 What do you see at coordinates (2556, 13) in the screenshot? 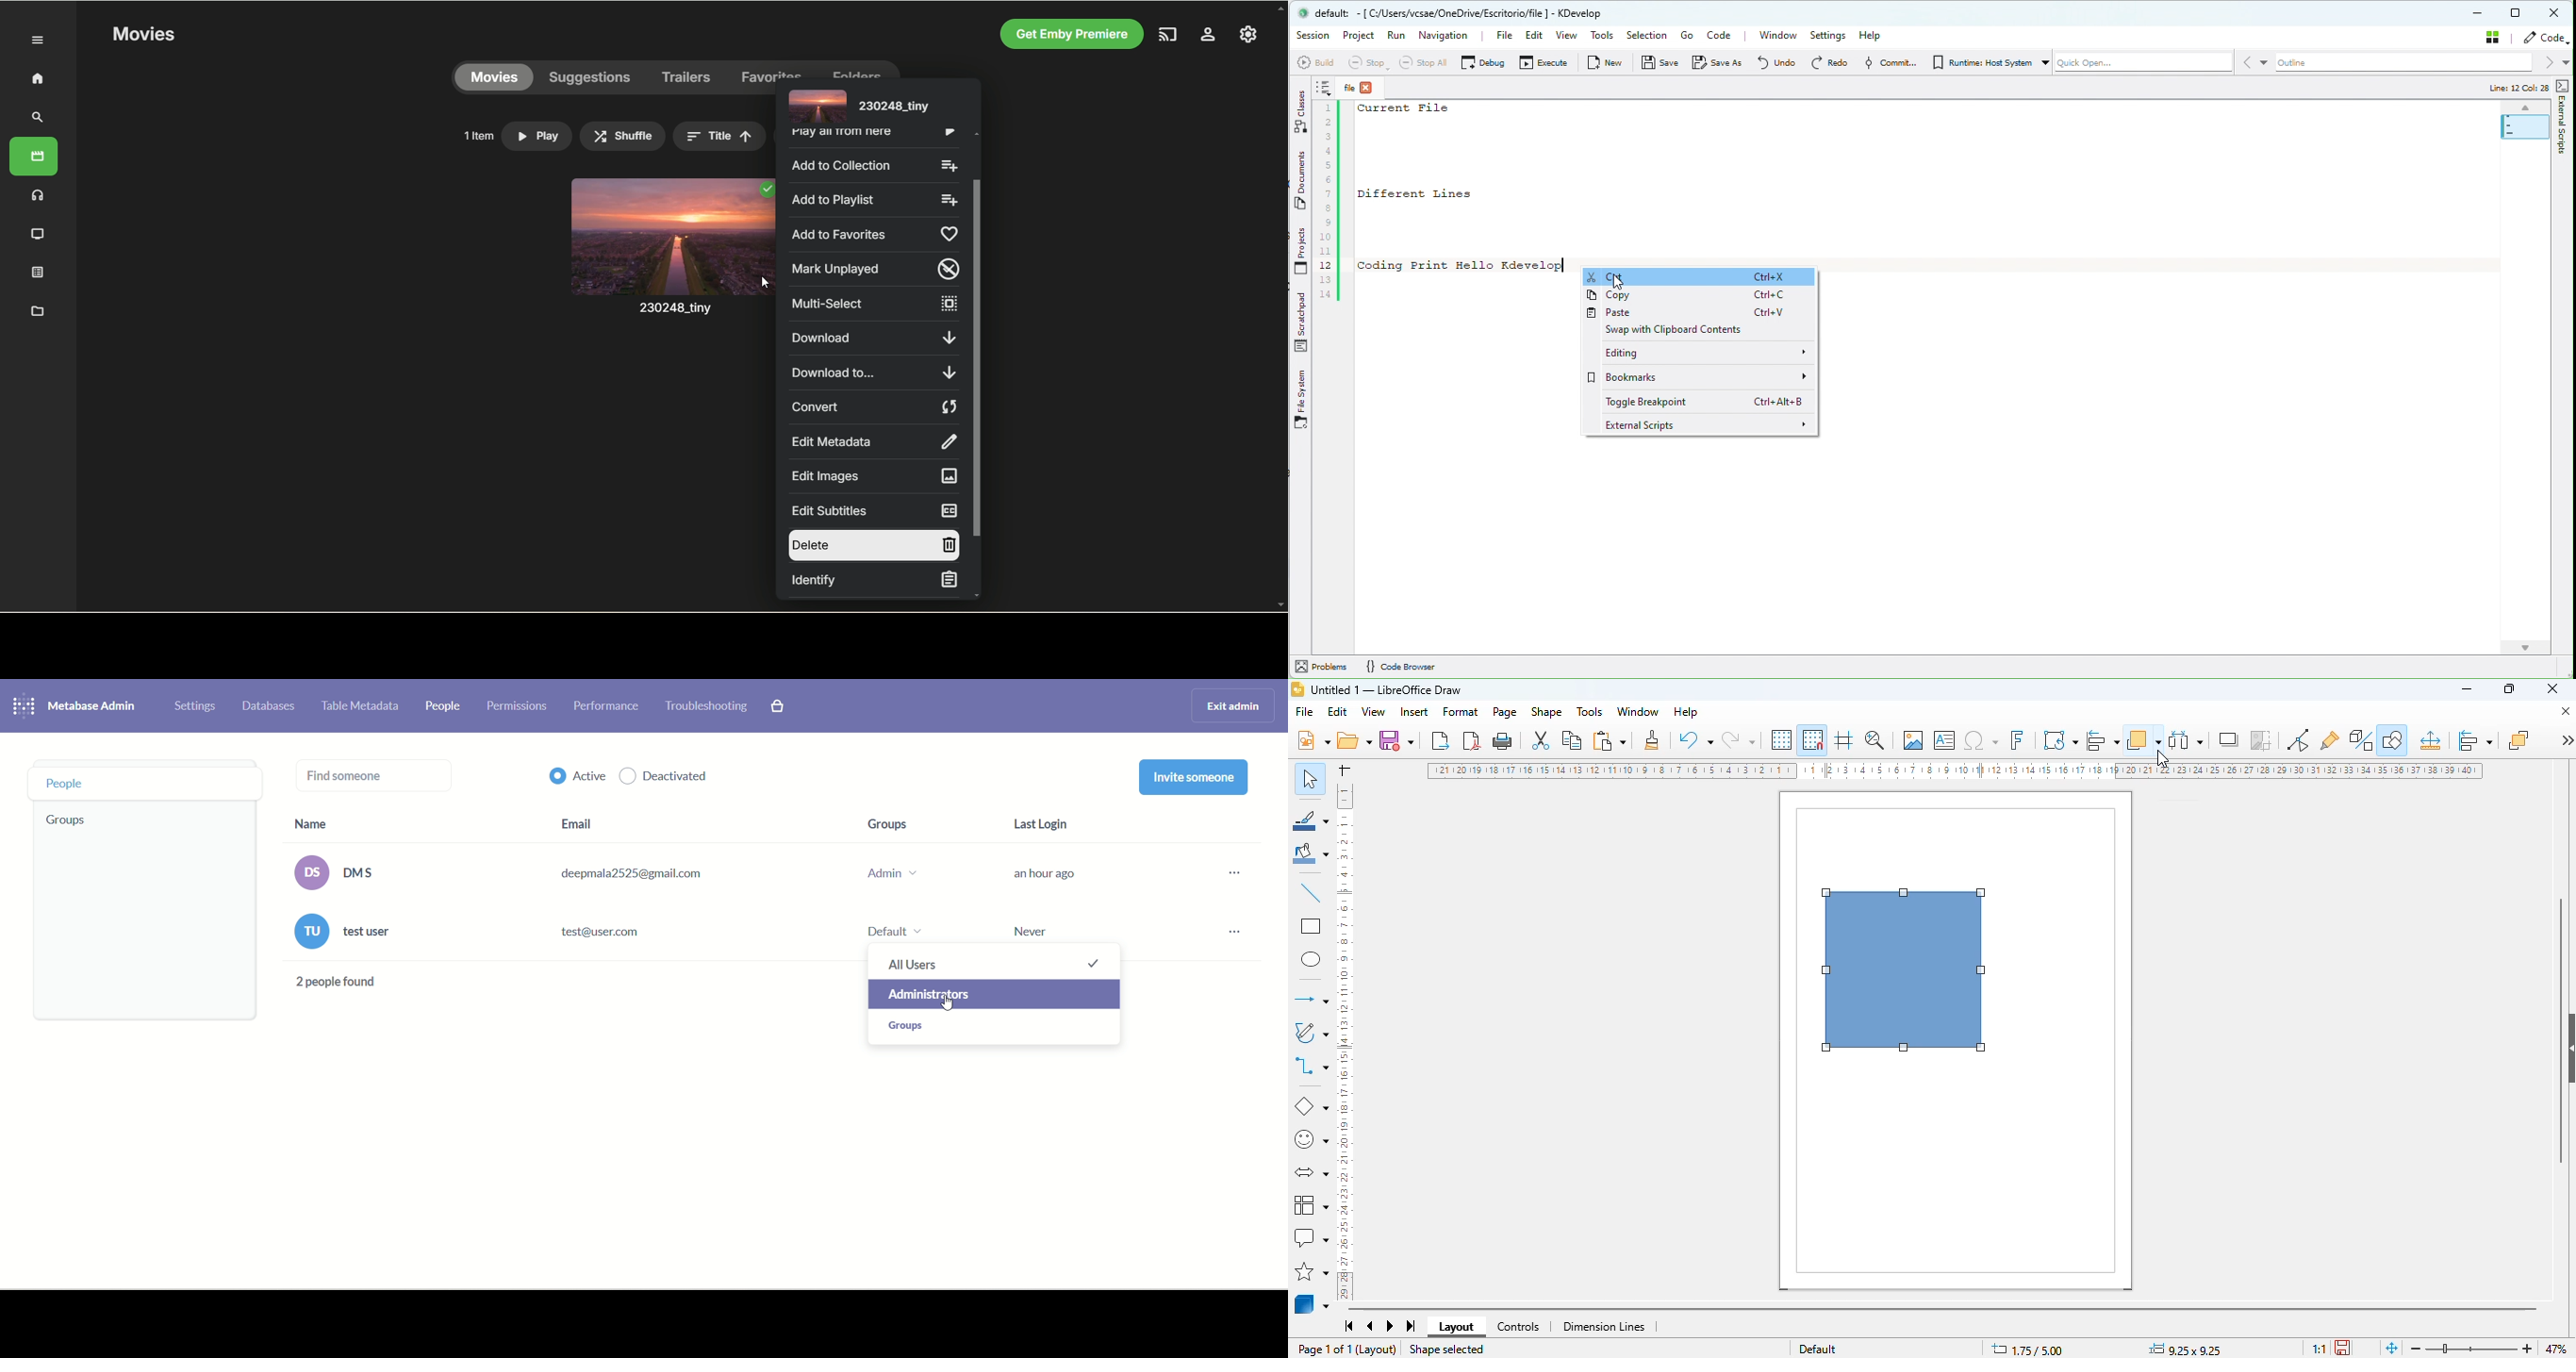
I see `Close` at bounding box center [2556, 13].